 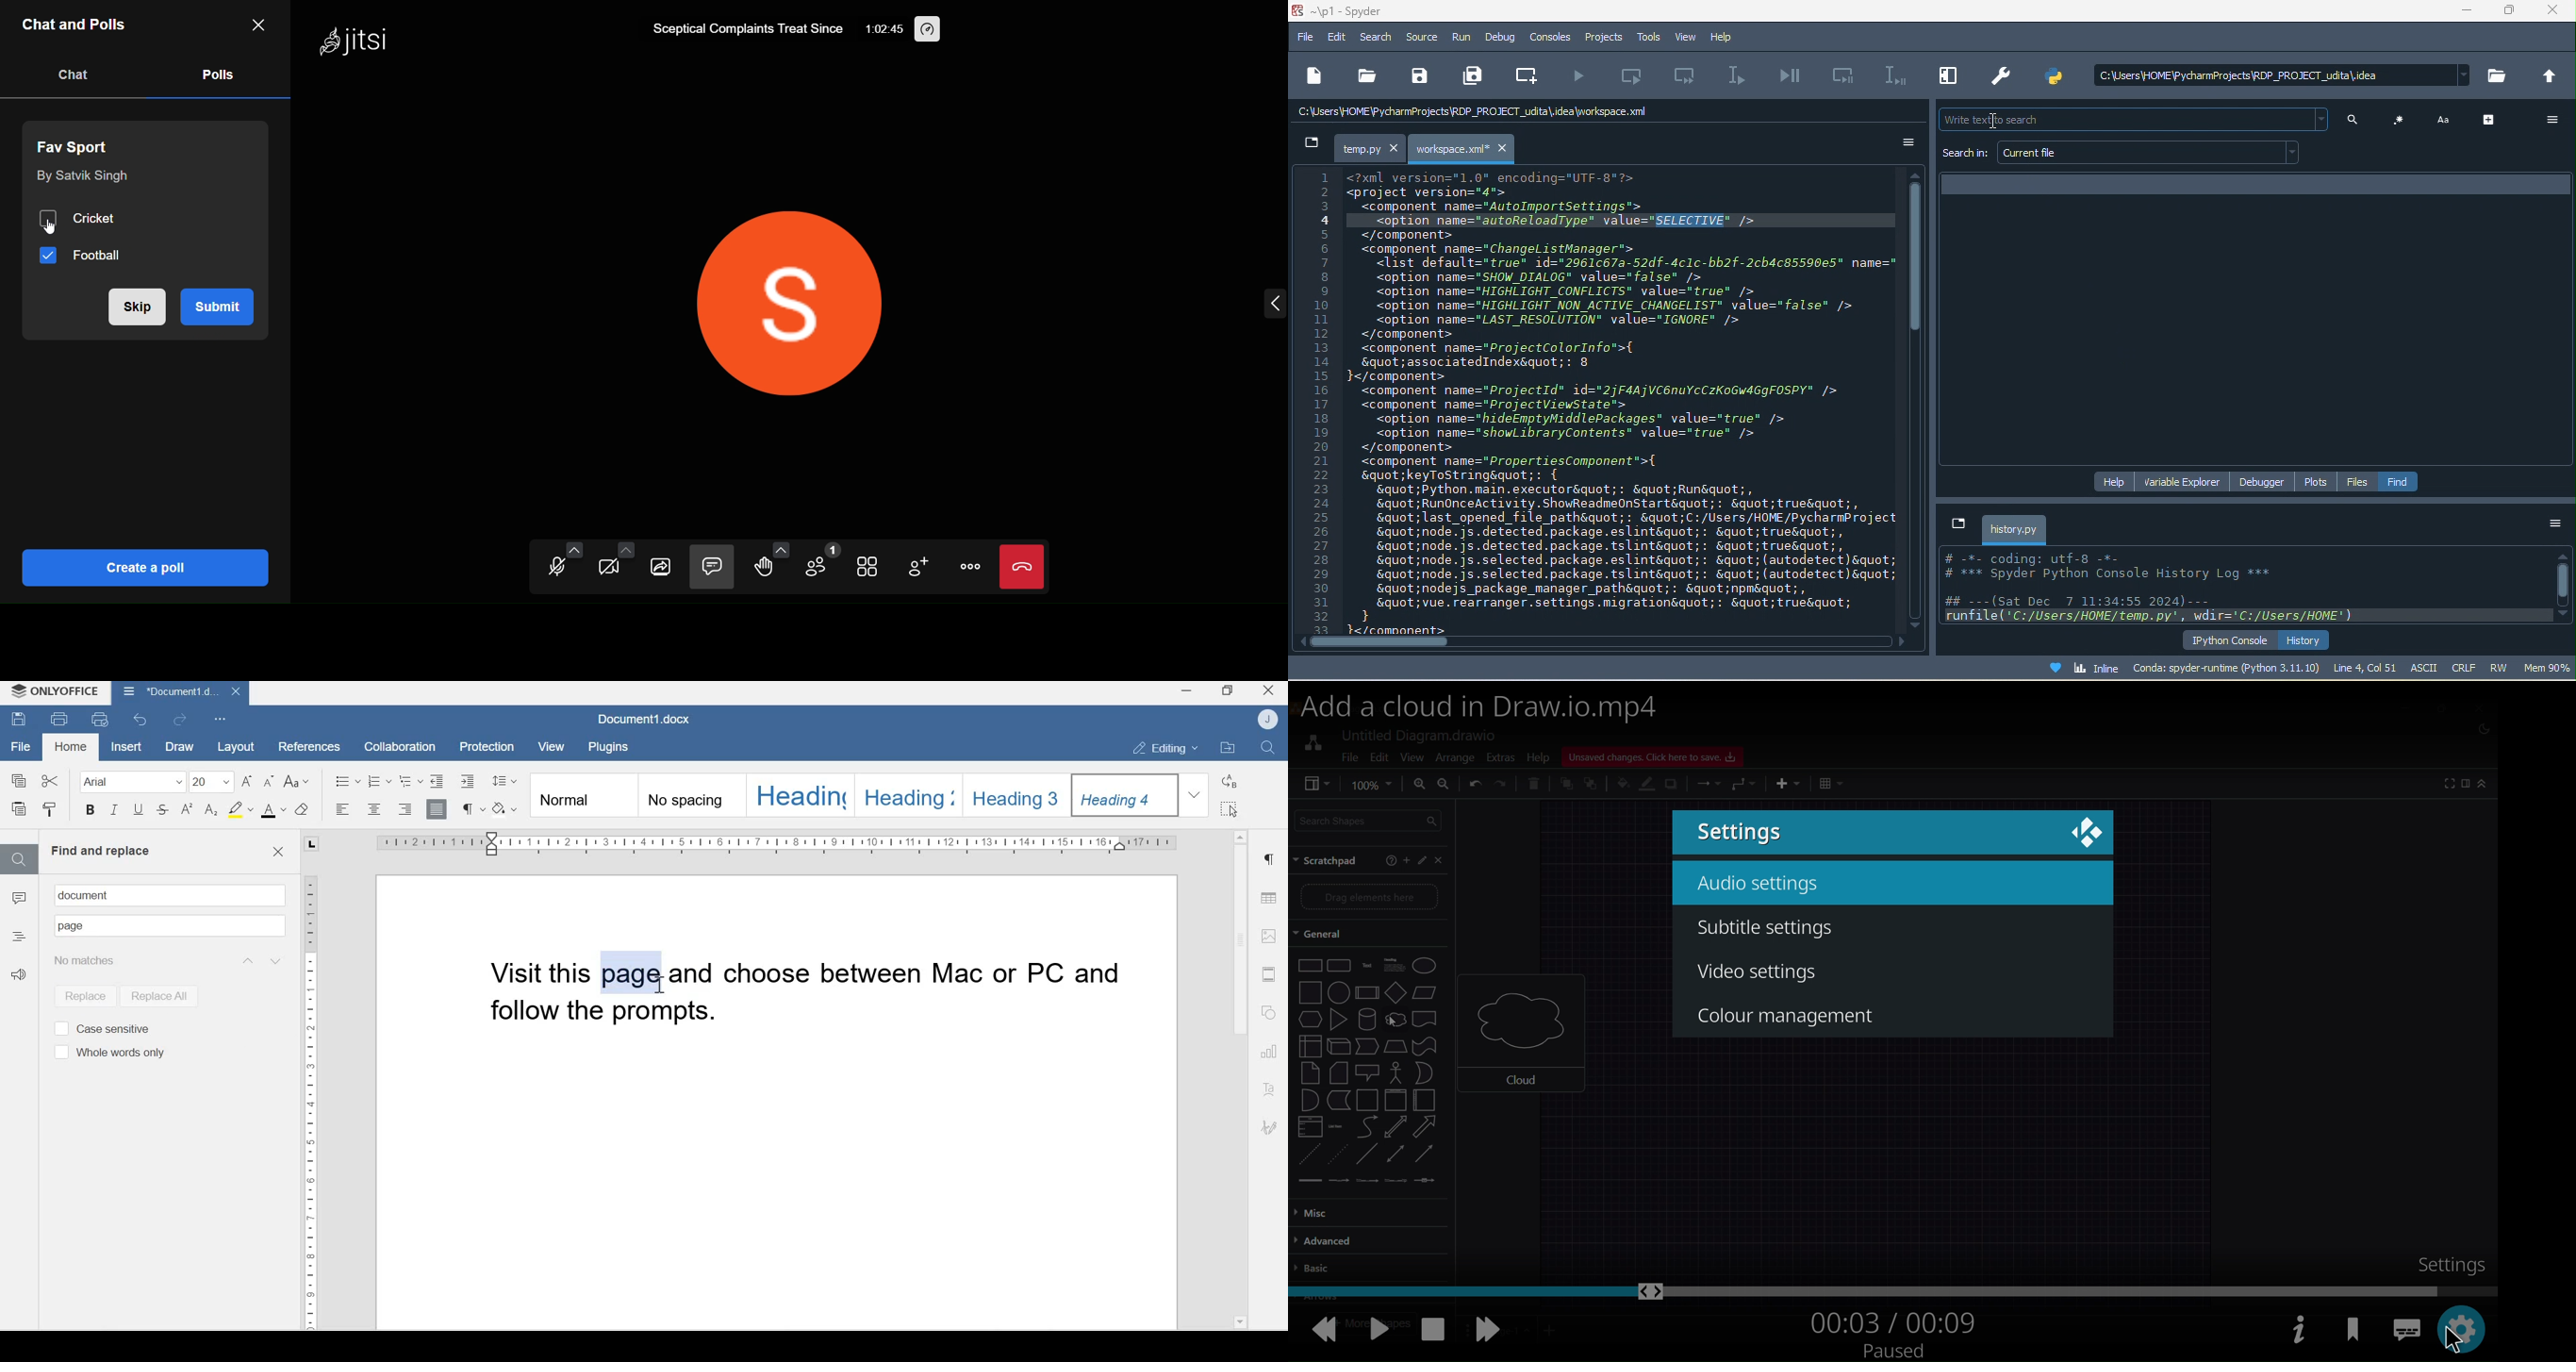 I want to click on Copy, so click(x=19, y=780).